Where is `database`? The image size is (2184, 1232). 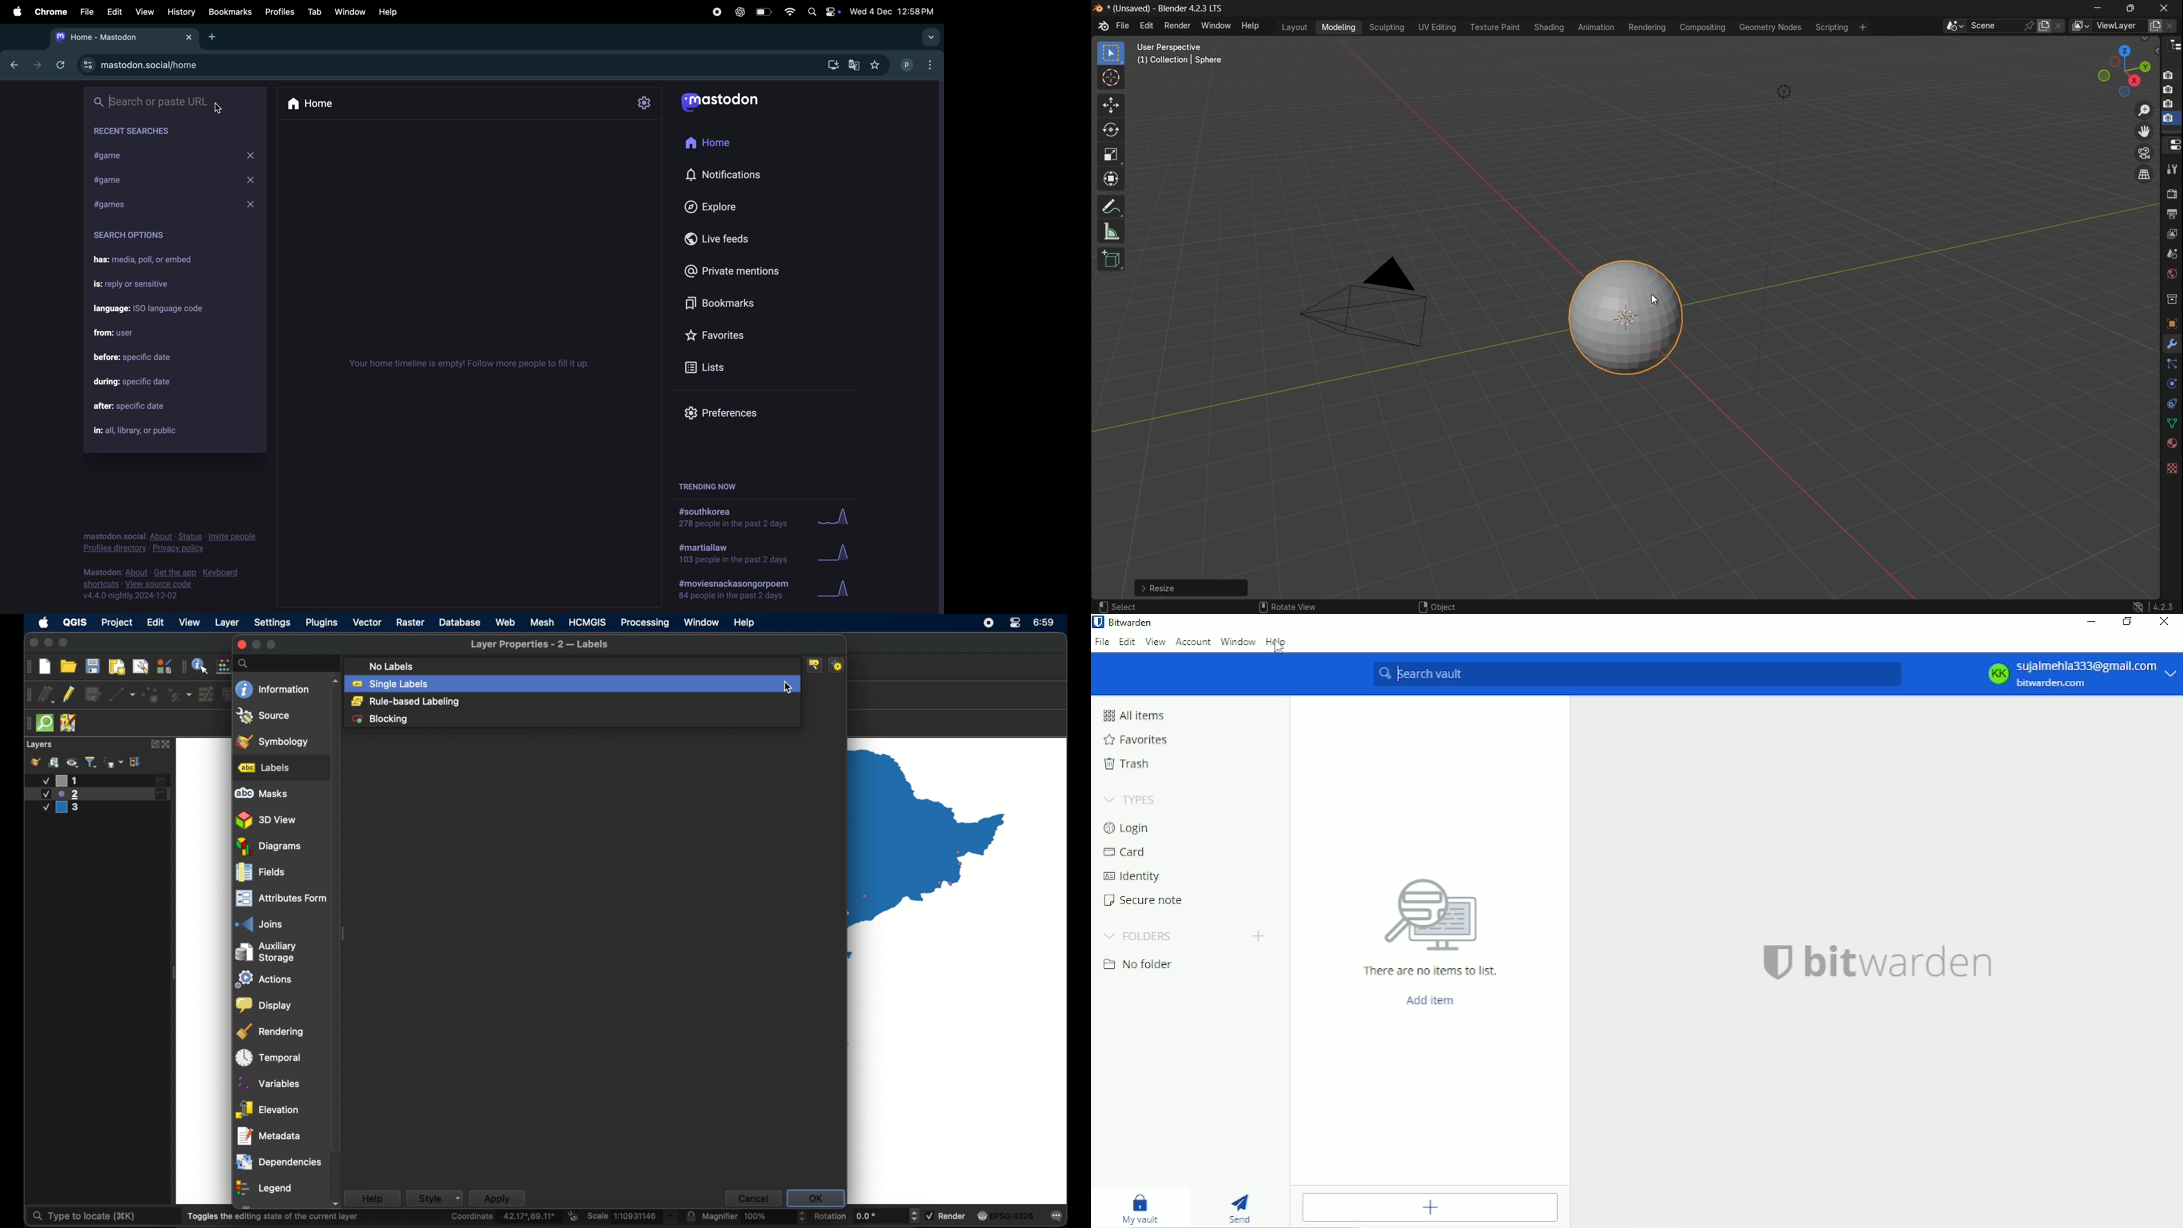 database is located at coordinates (460, 623).